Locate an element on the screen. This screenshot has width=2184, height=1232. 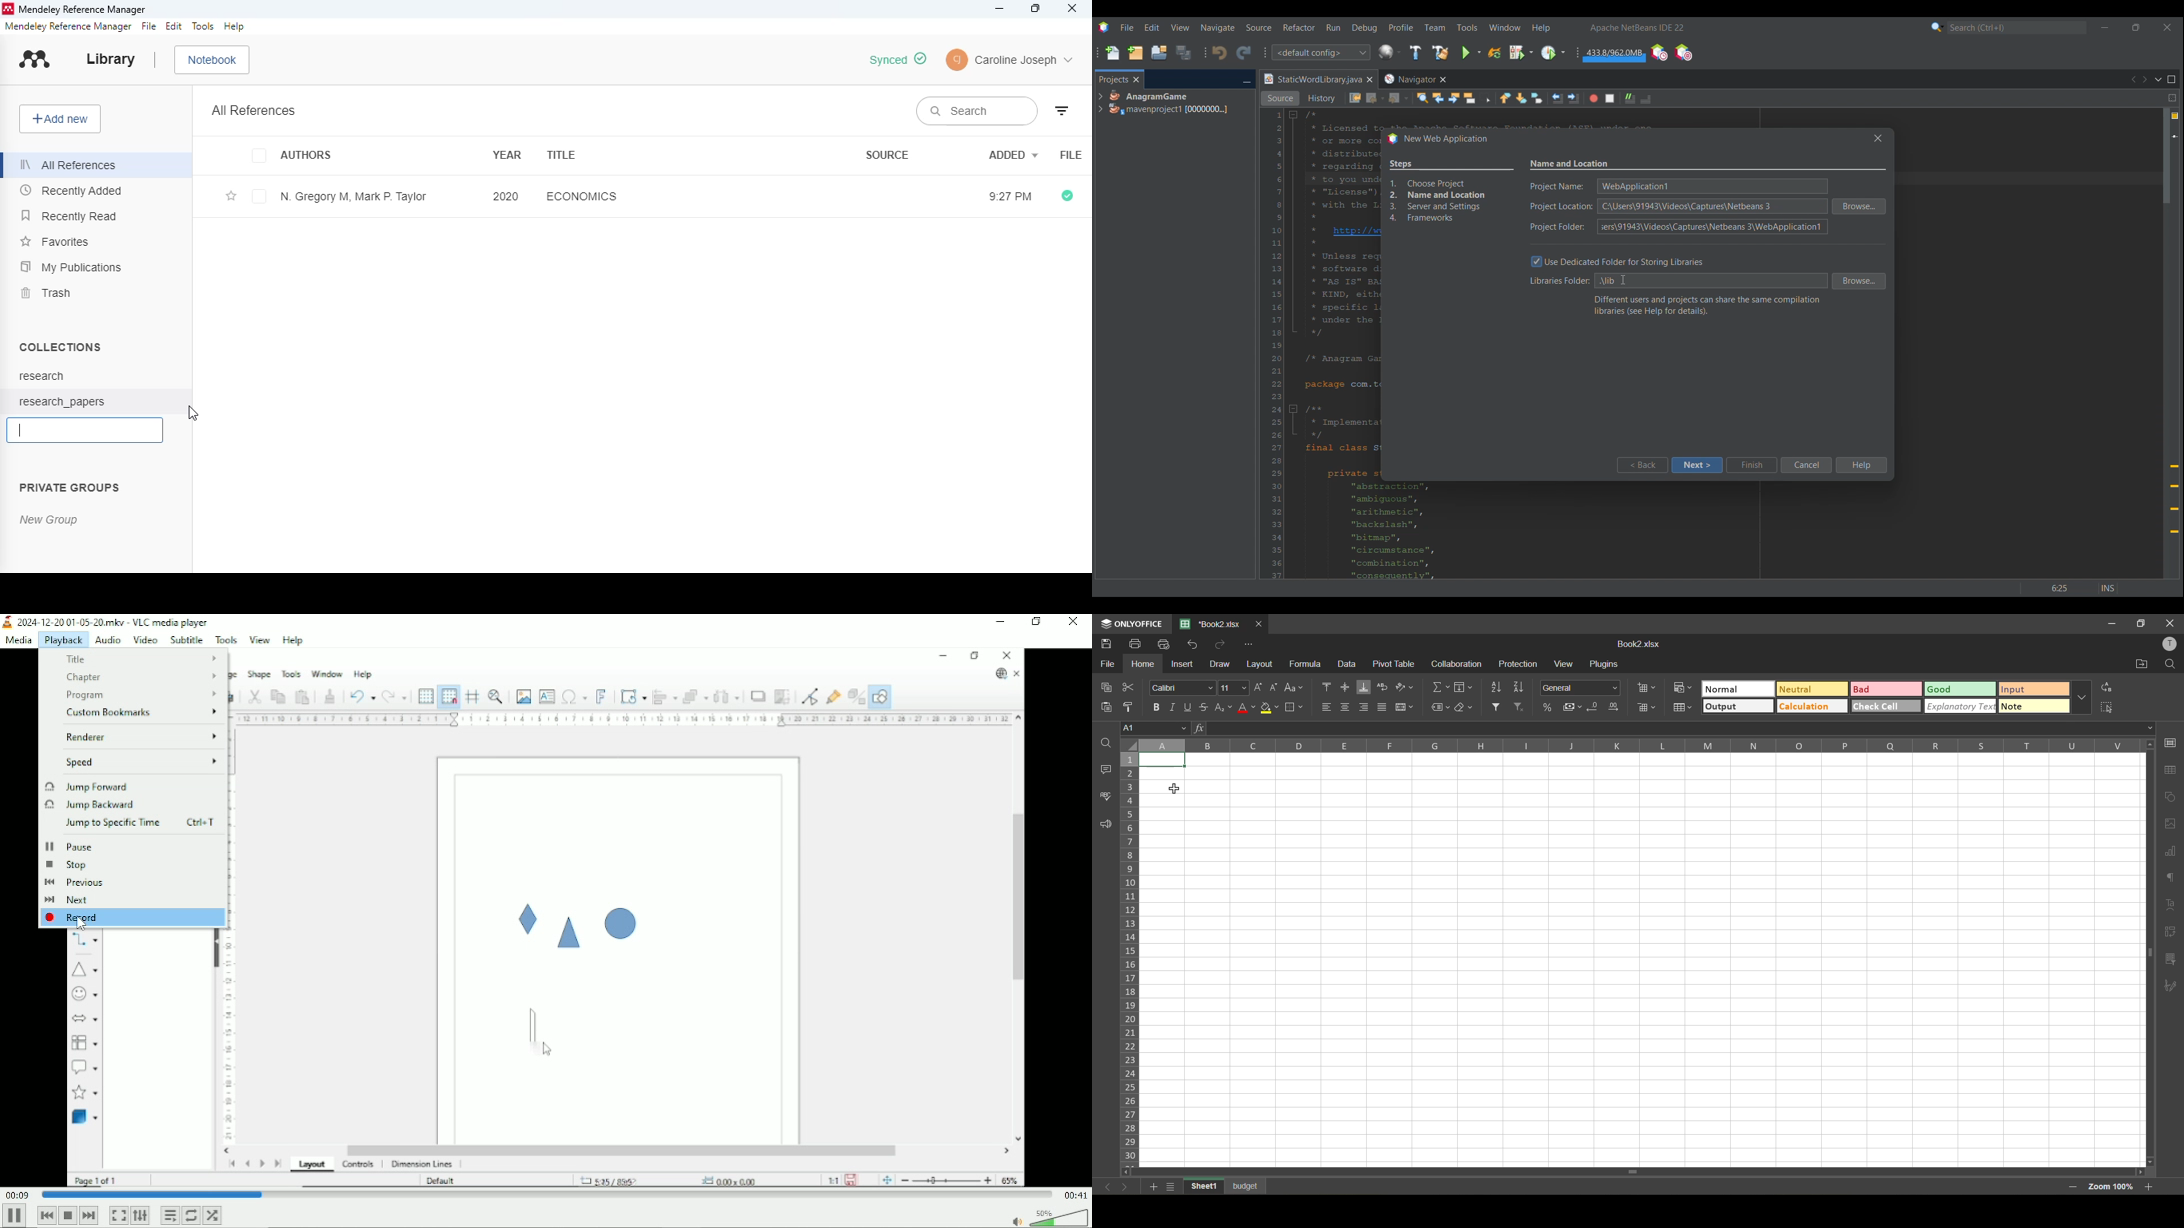
underline is located at coordinates (1190, 708).